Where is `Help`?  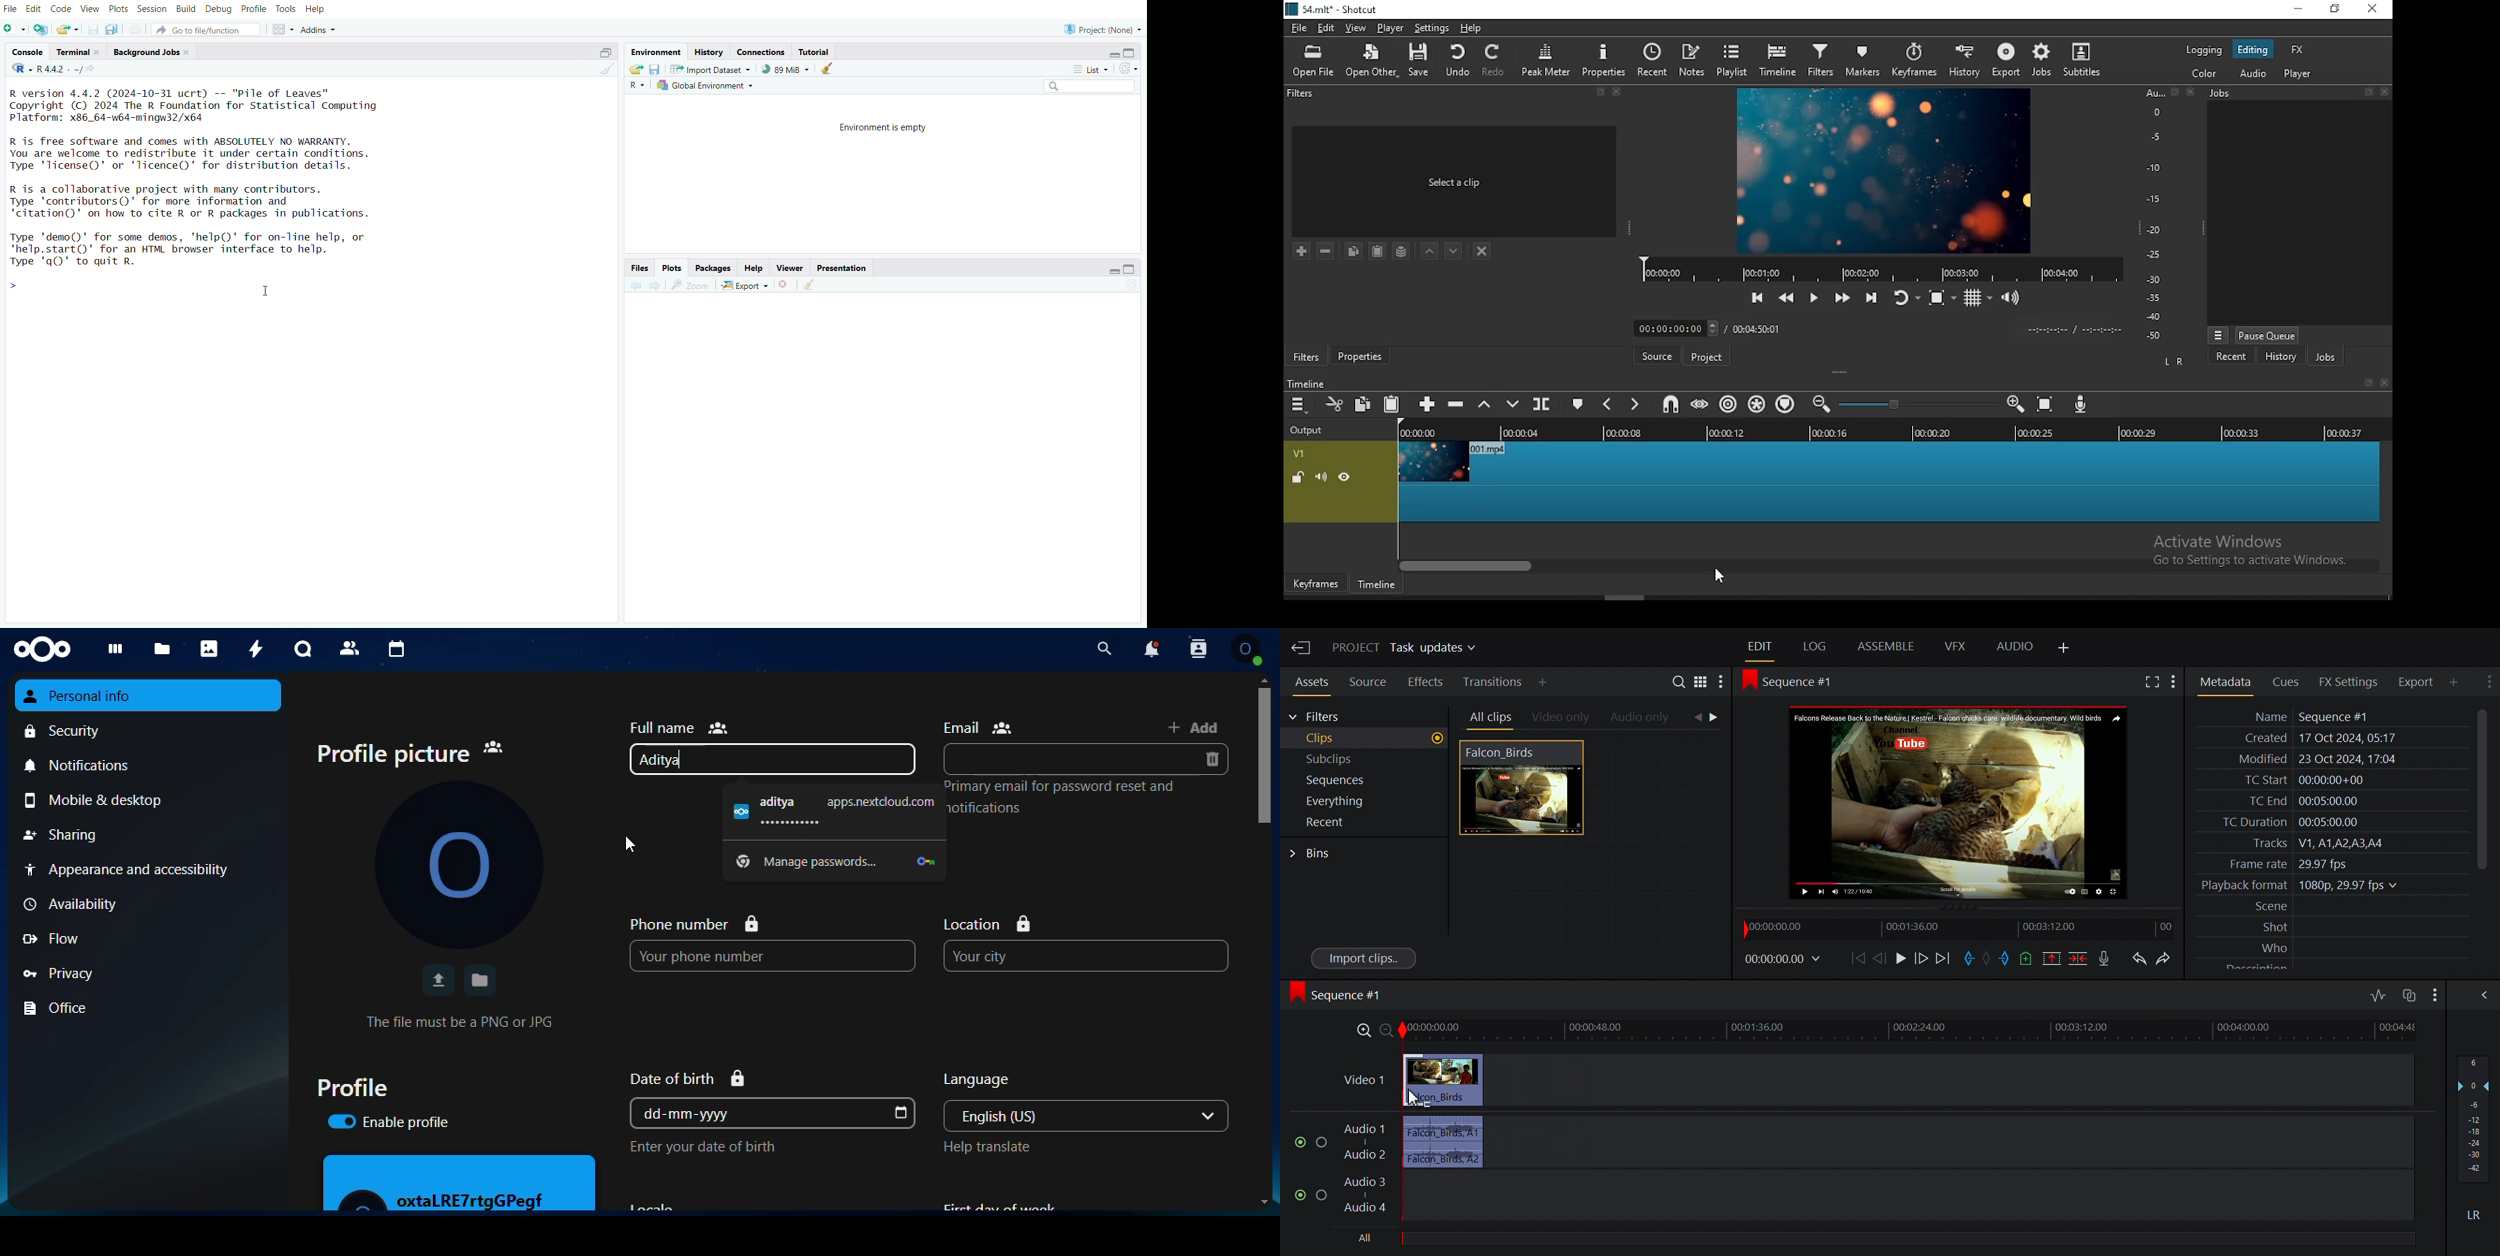 Help is located at coordinates (754, 267).